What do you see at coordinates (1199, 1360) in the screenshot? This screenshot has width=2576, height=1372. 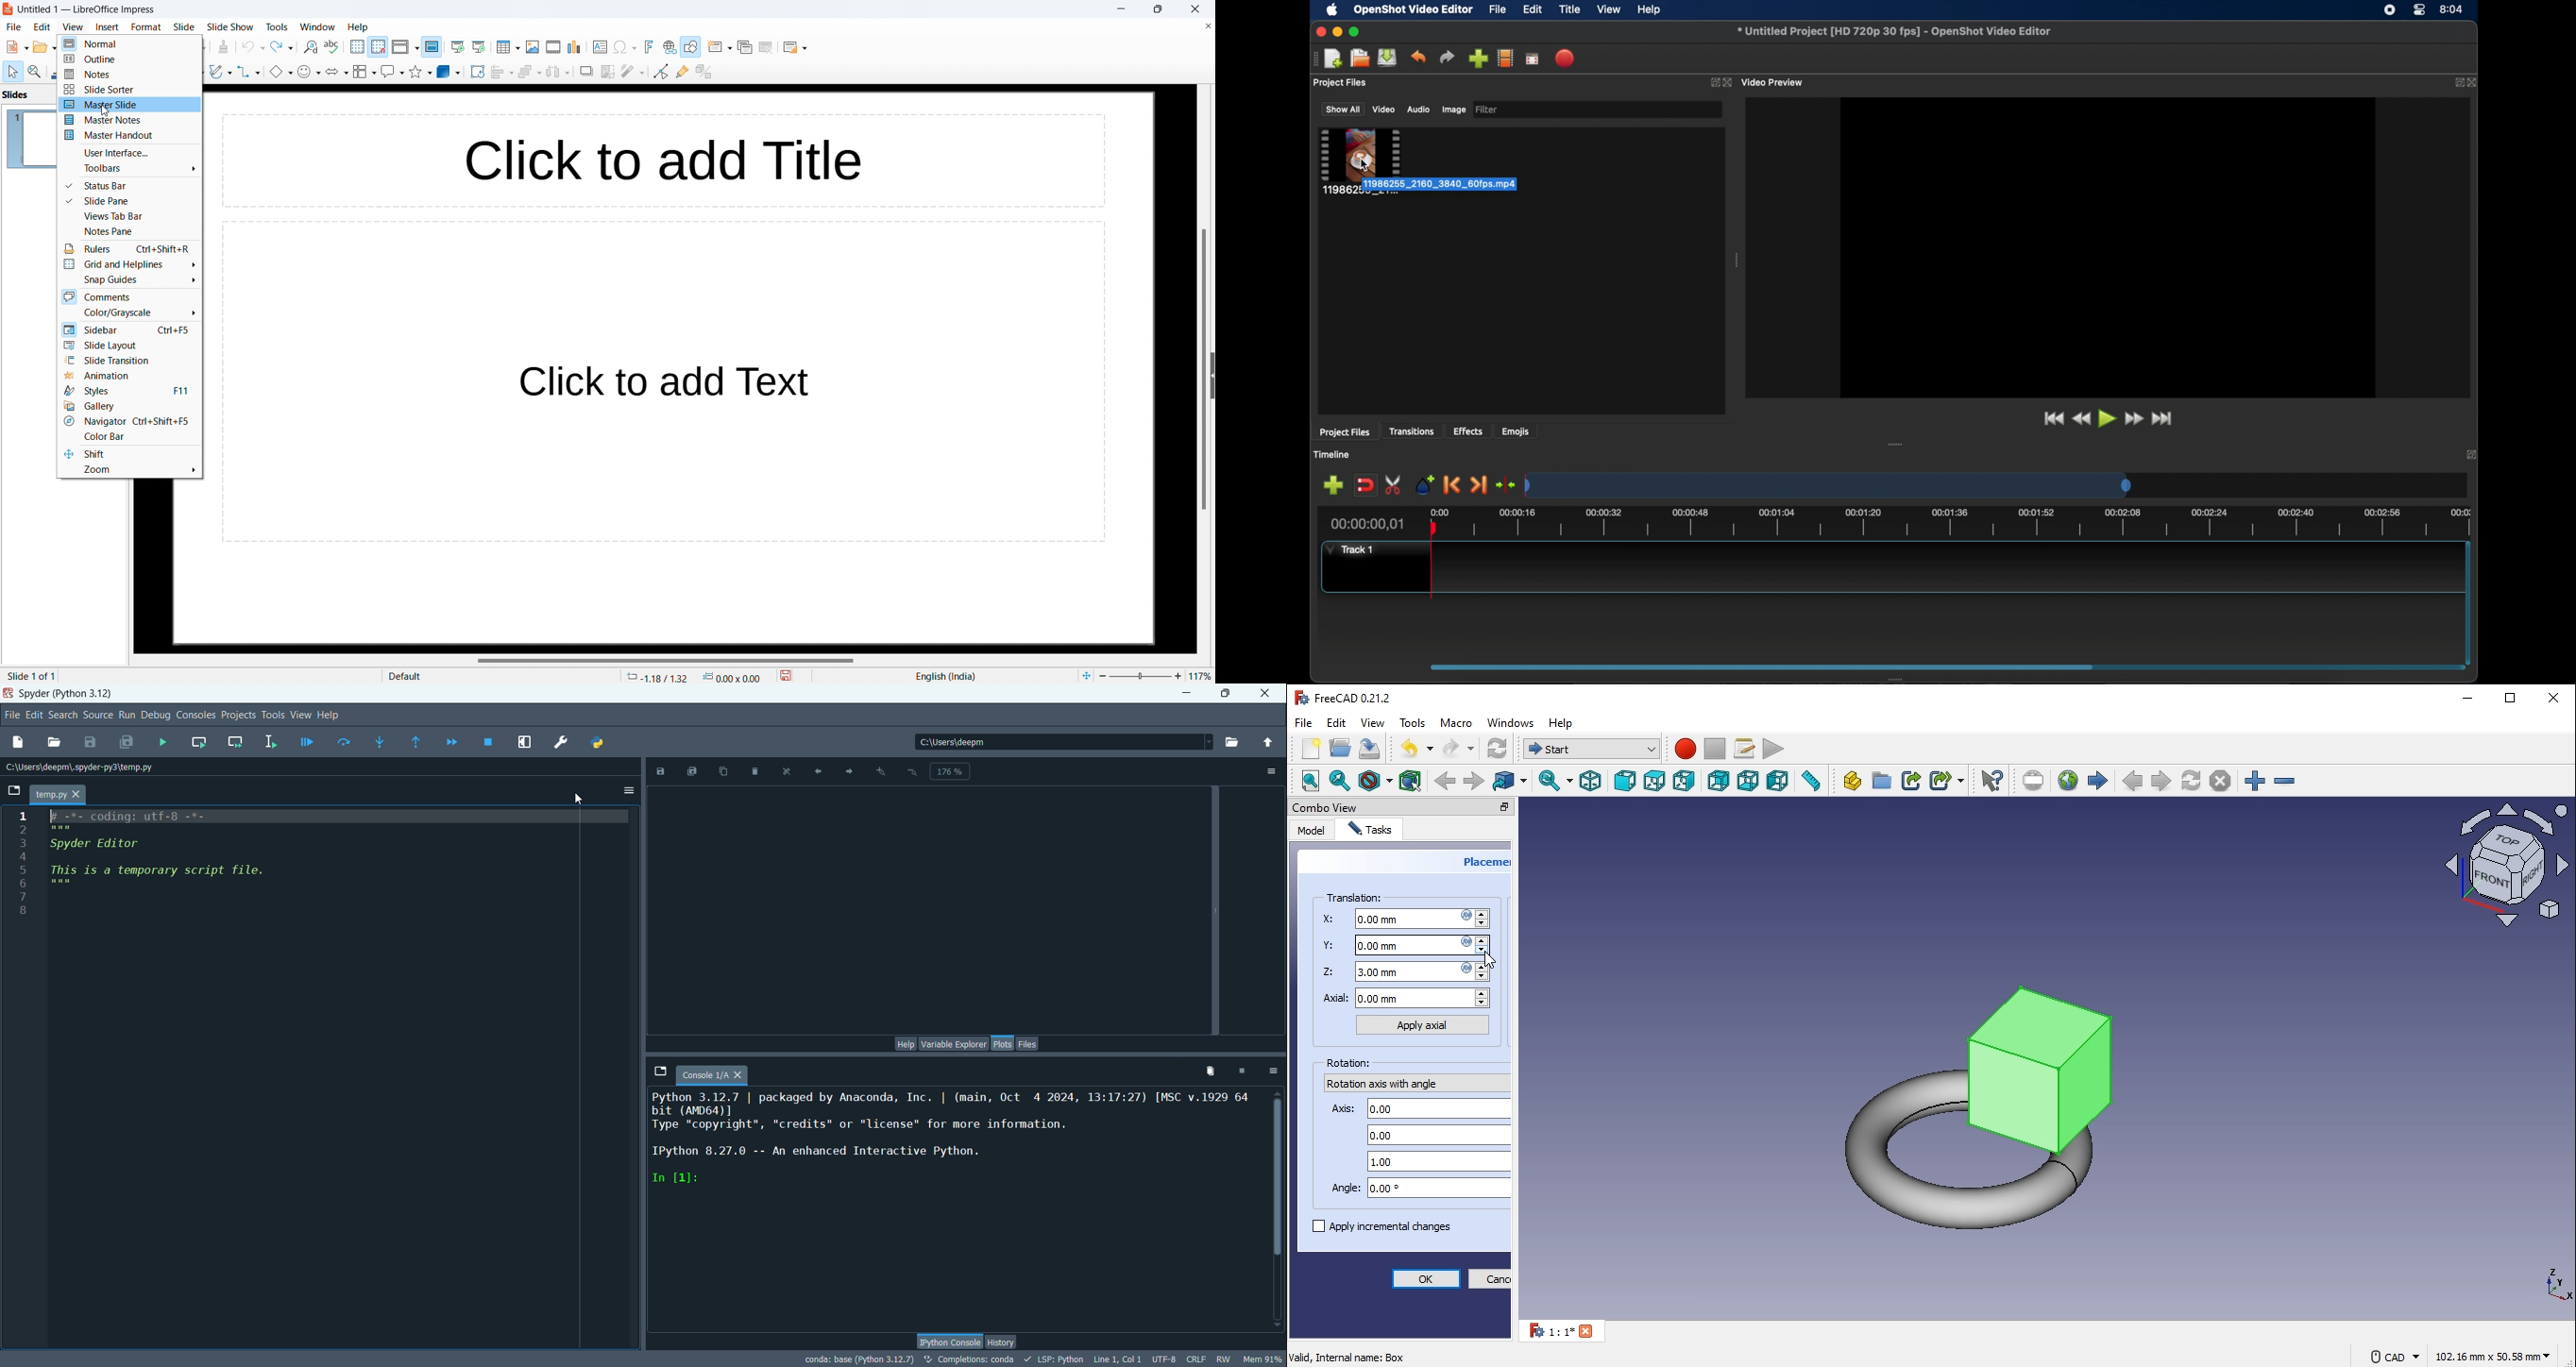 I see `CRLF` at bounding box center [1199, 1360].